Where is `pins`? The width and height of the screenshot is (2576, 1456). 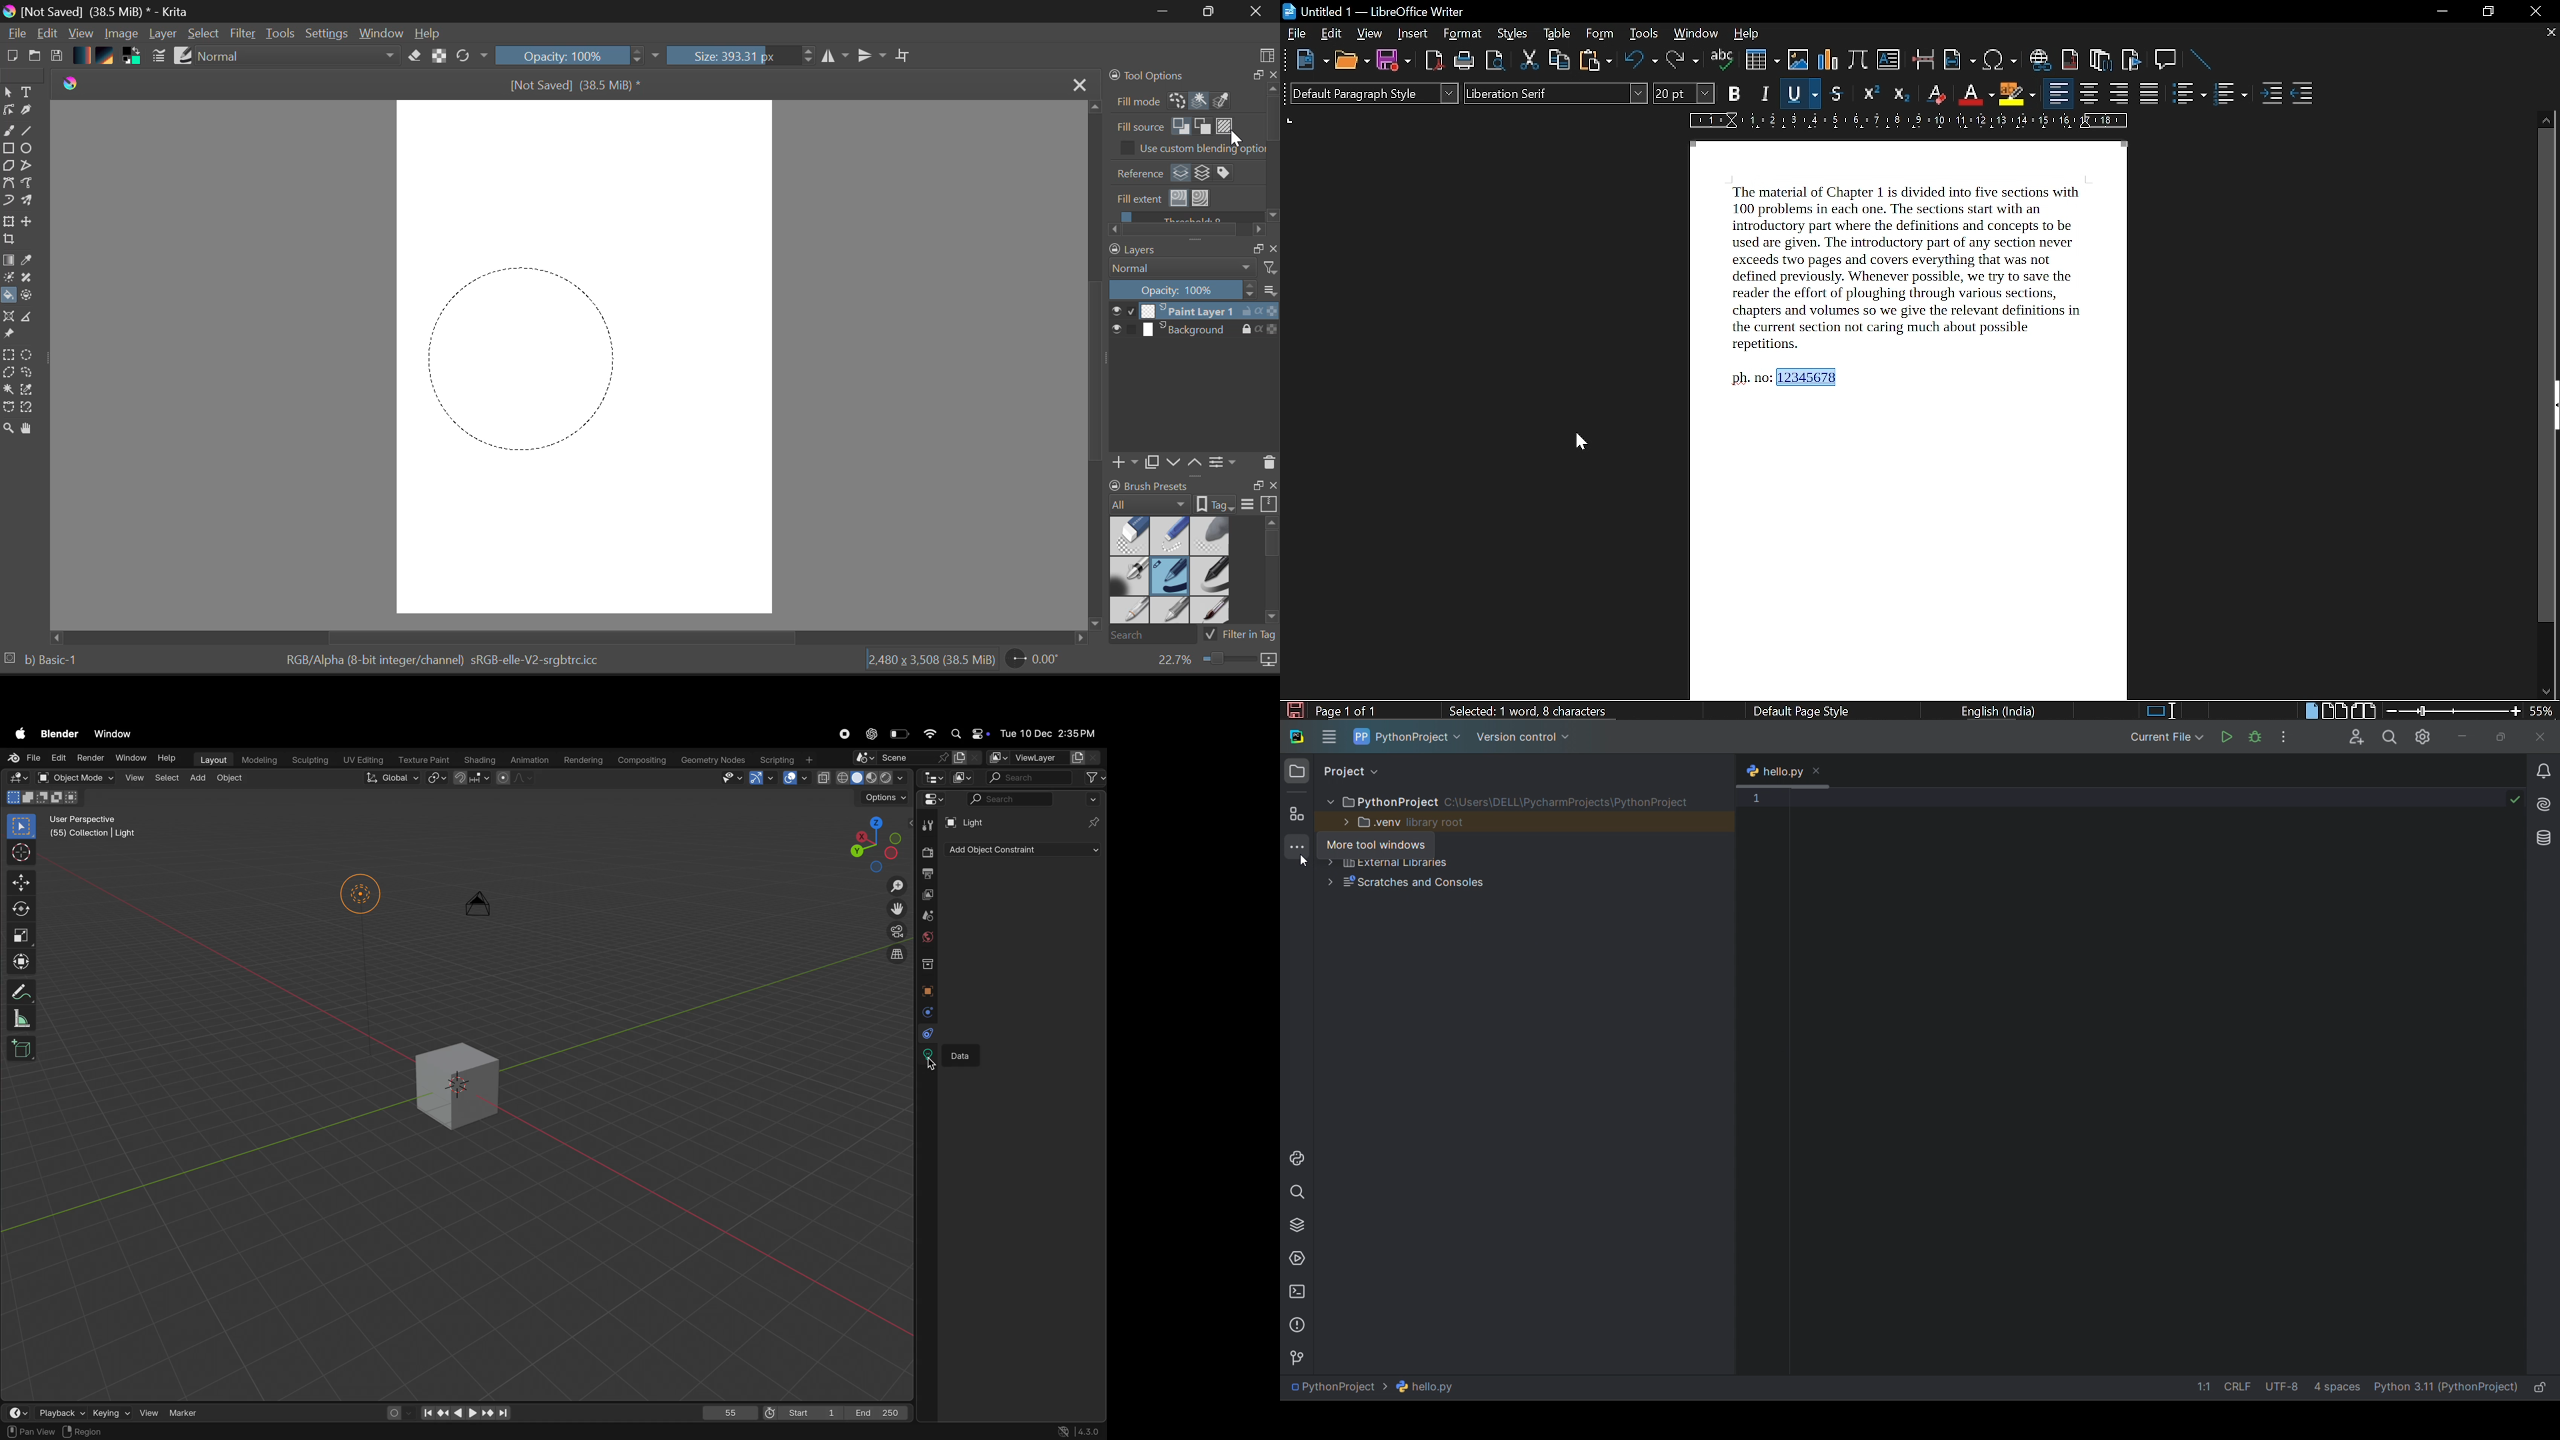
pins is located at coordinates (1094, 822).